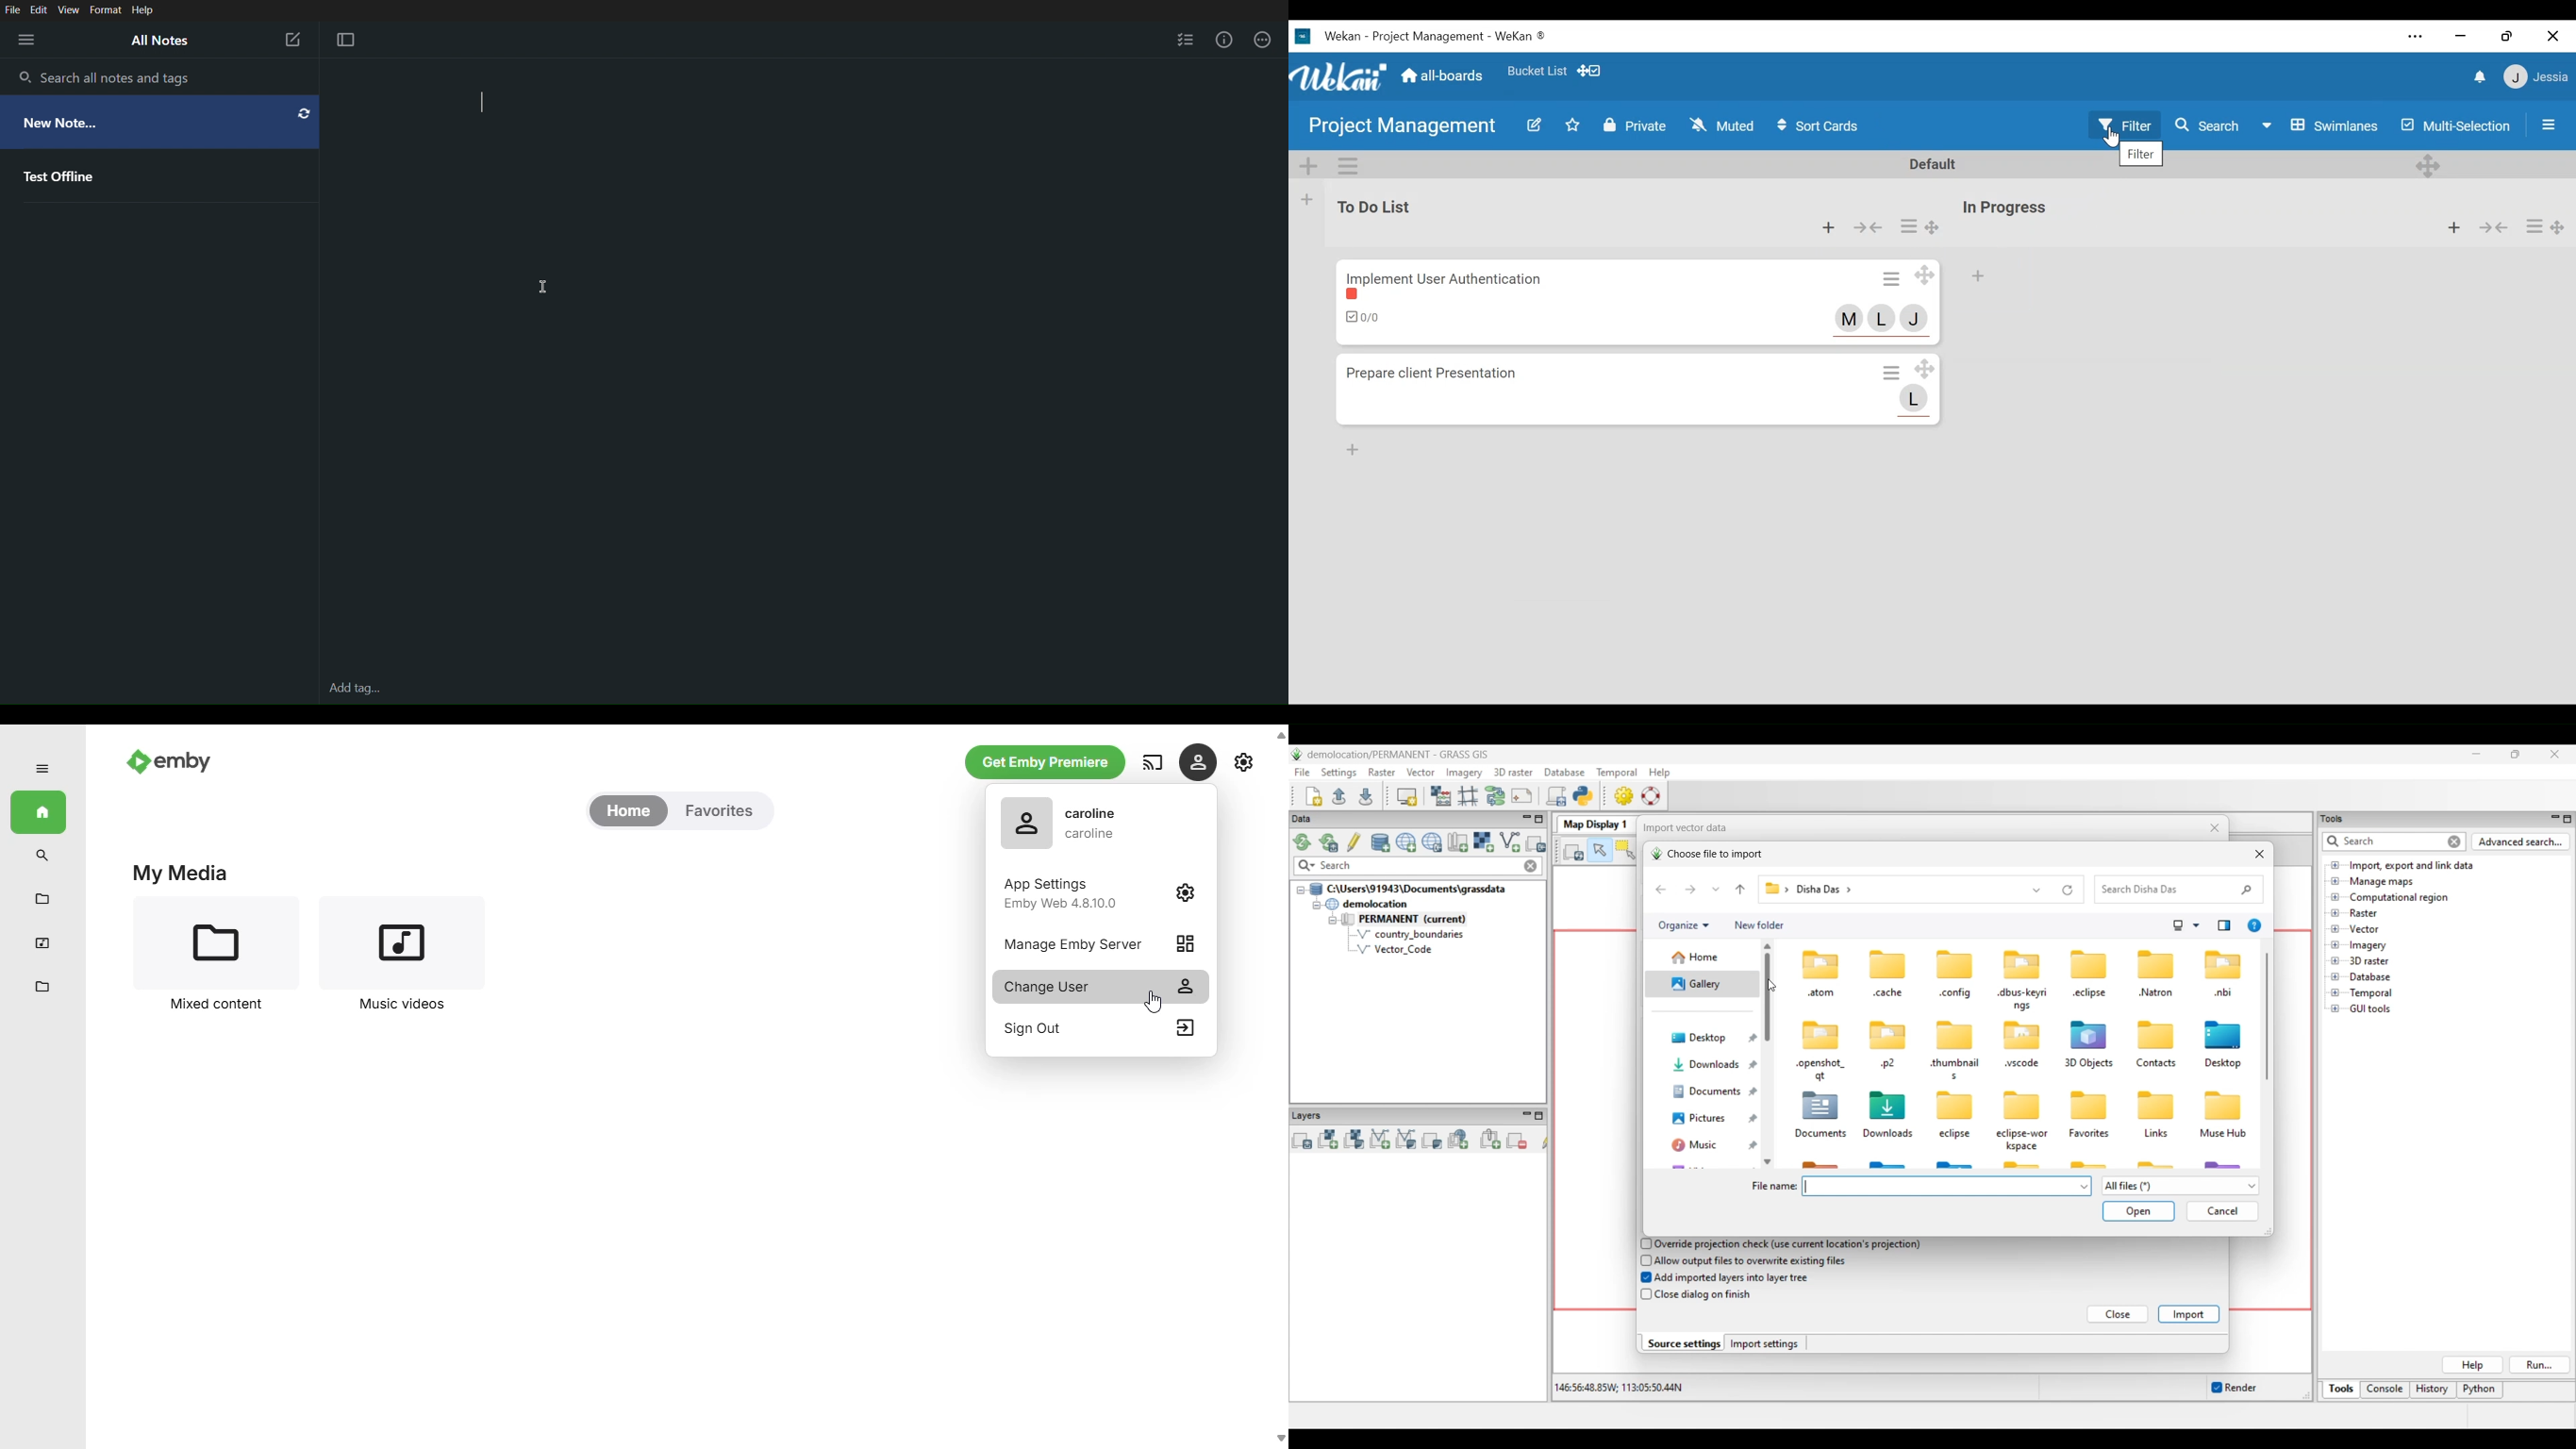 The image size is (2576, 1456). What do you see at coordinates (2115, 140) in the screenshot?
I see `Cursor` at bounding box center [2115, 140].